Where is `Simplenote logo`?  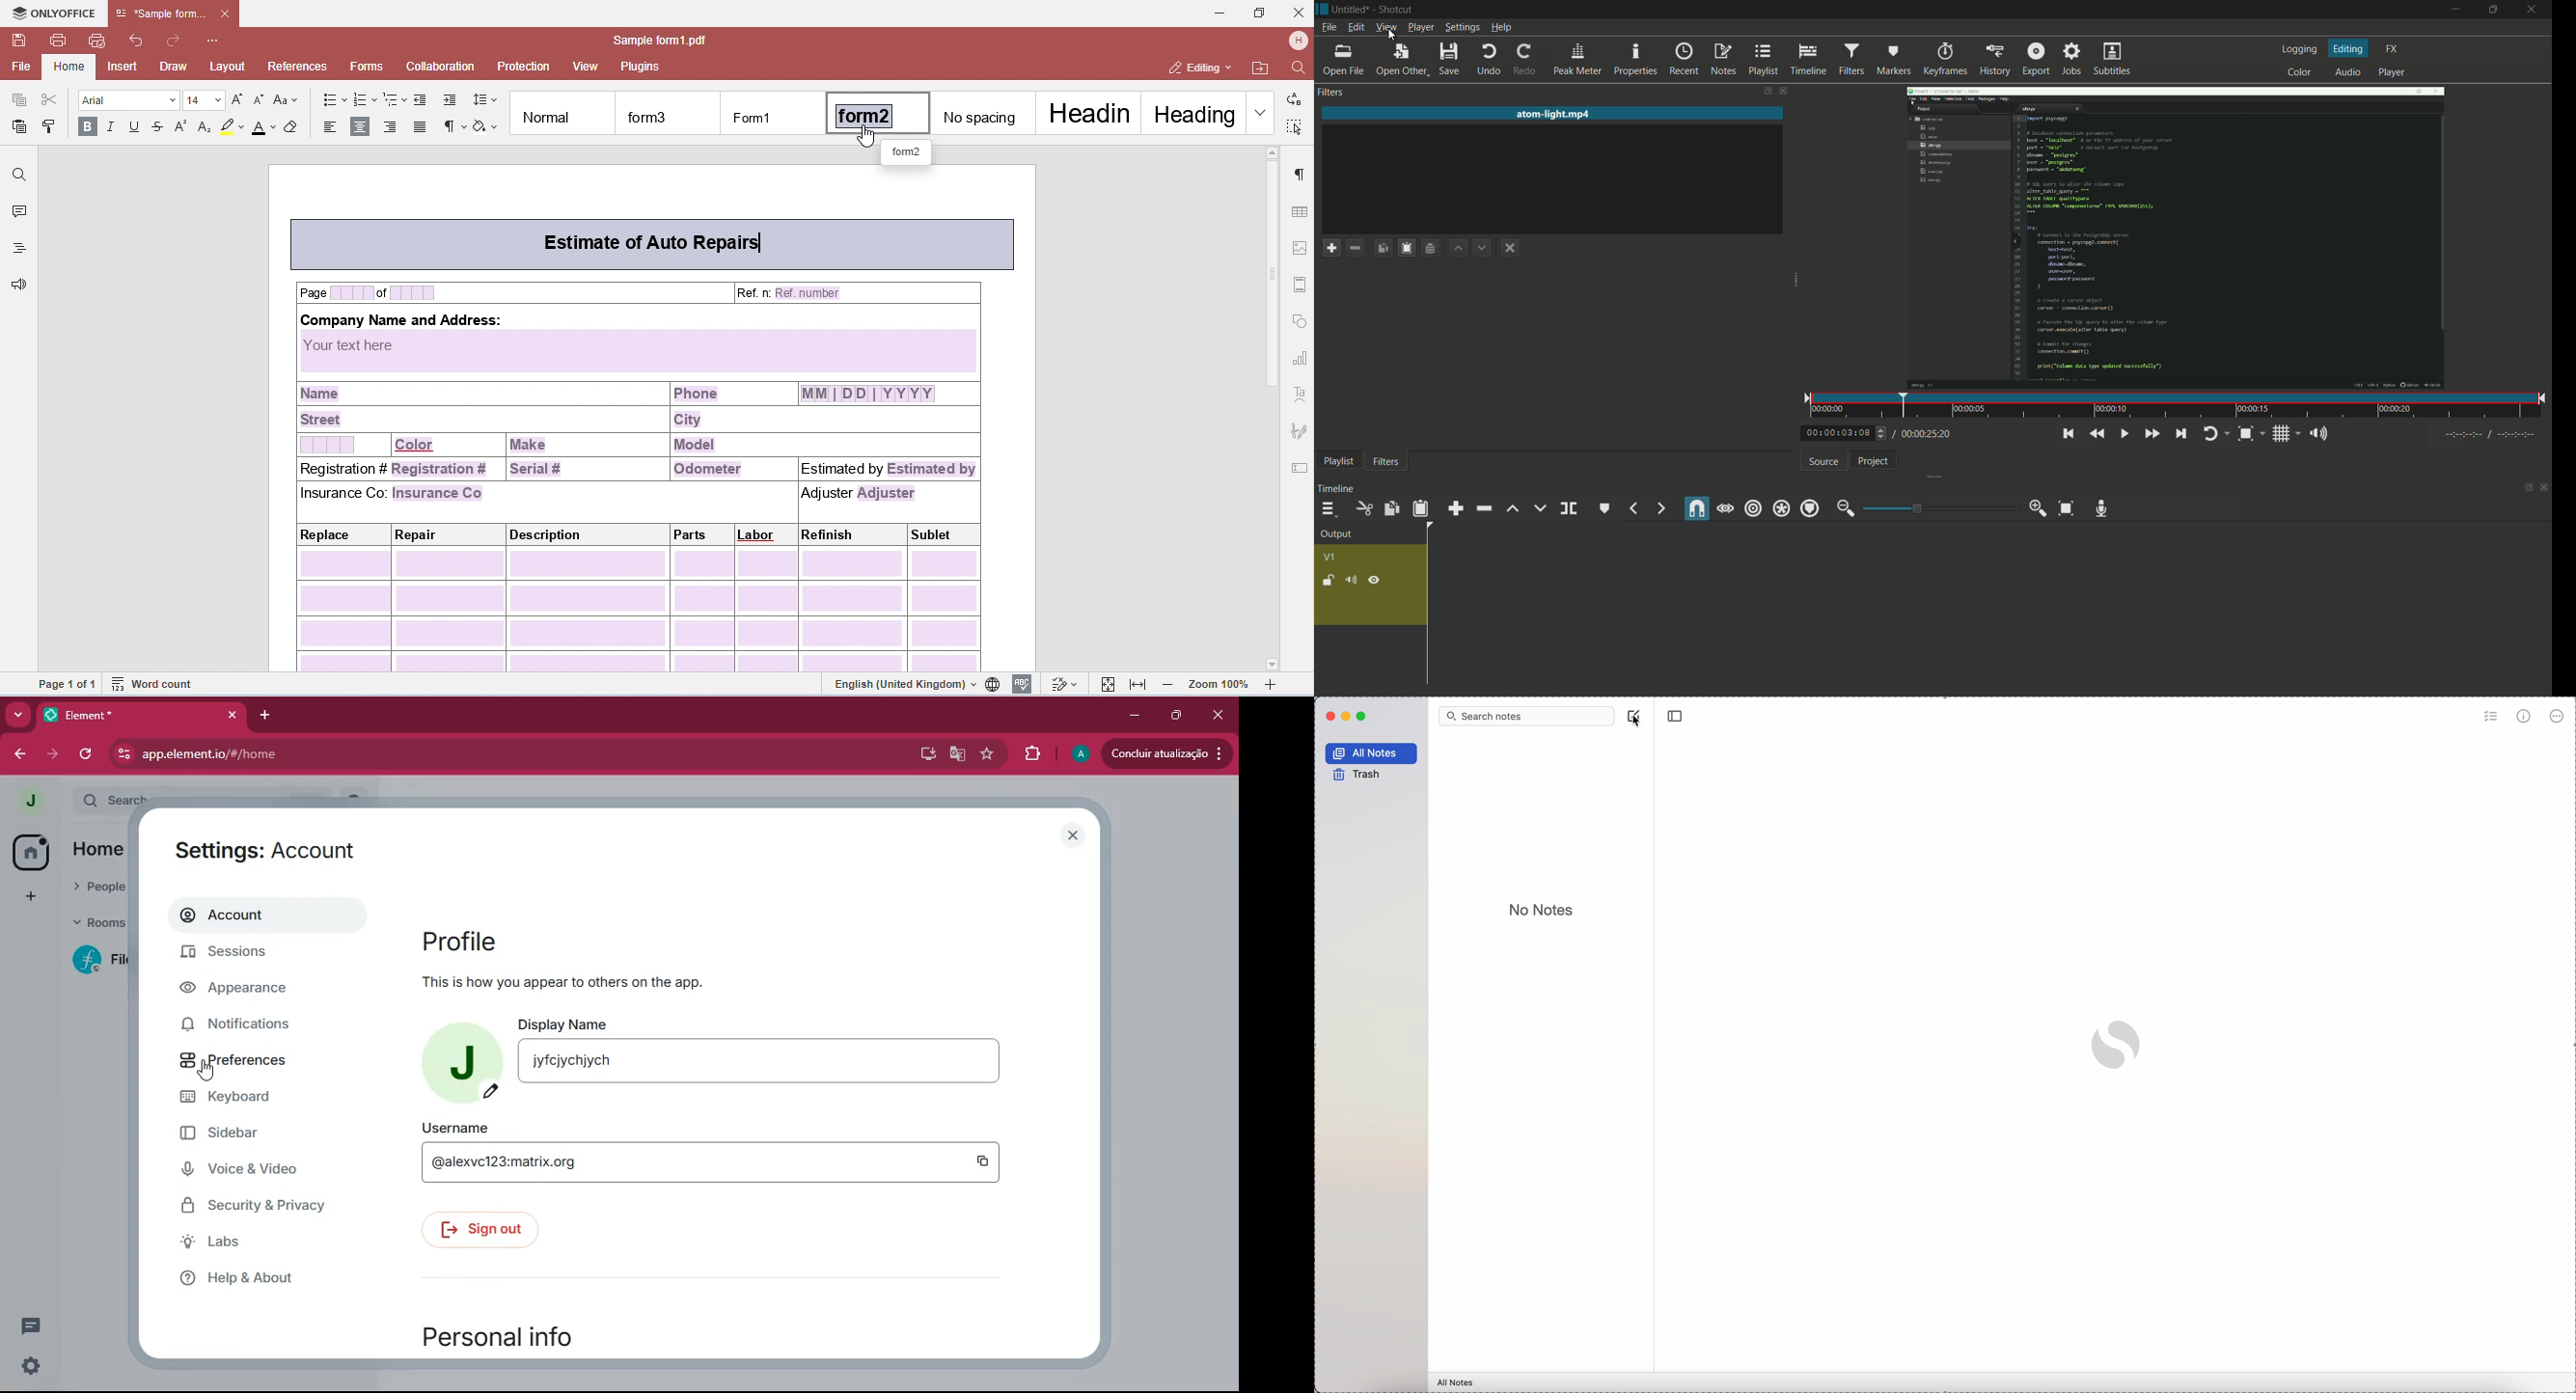
Simplenote logo is located at coordinates (2117, 1045).